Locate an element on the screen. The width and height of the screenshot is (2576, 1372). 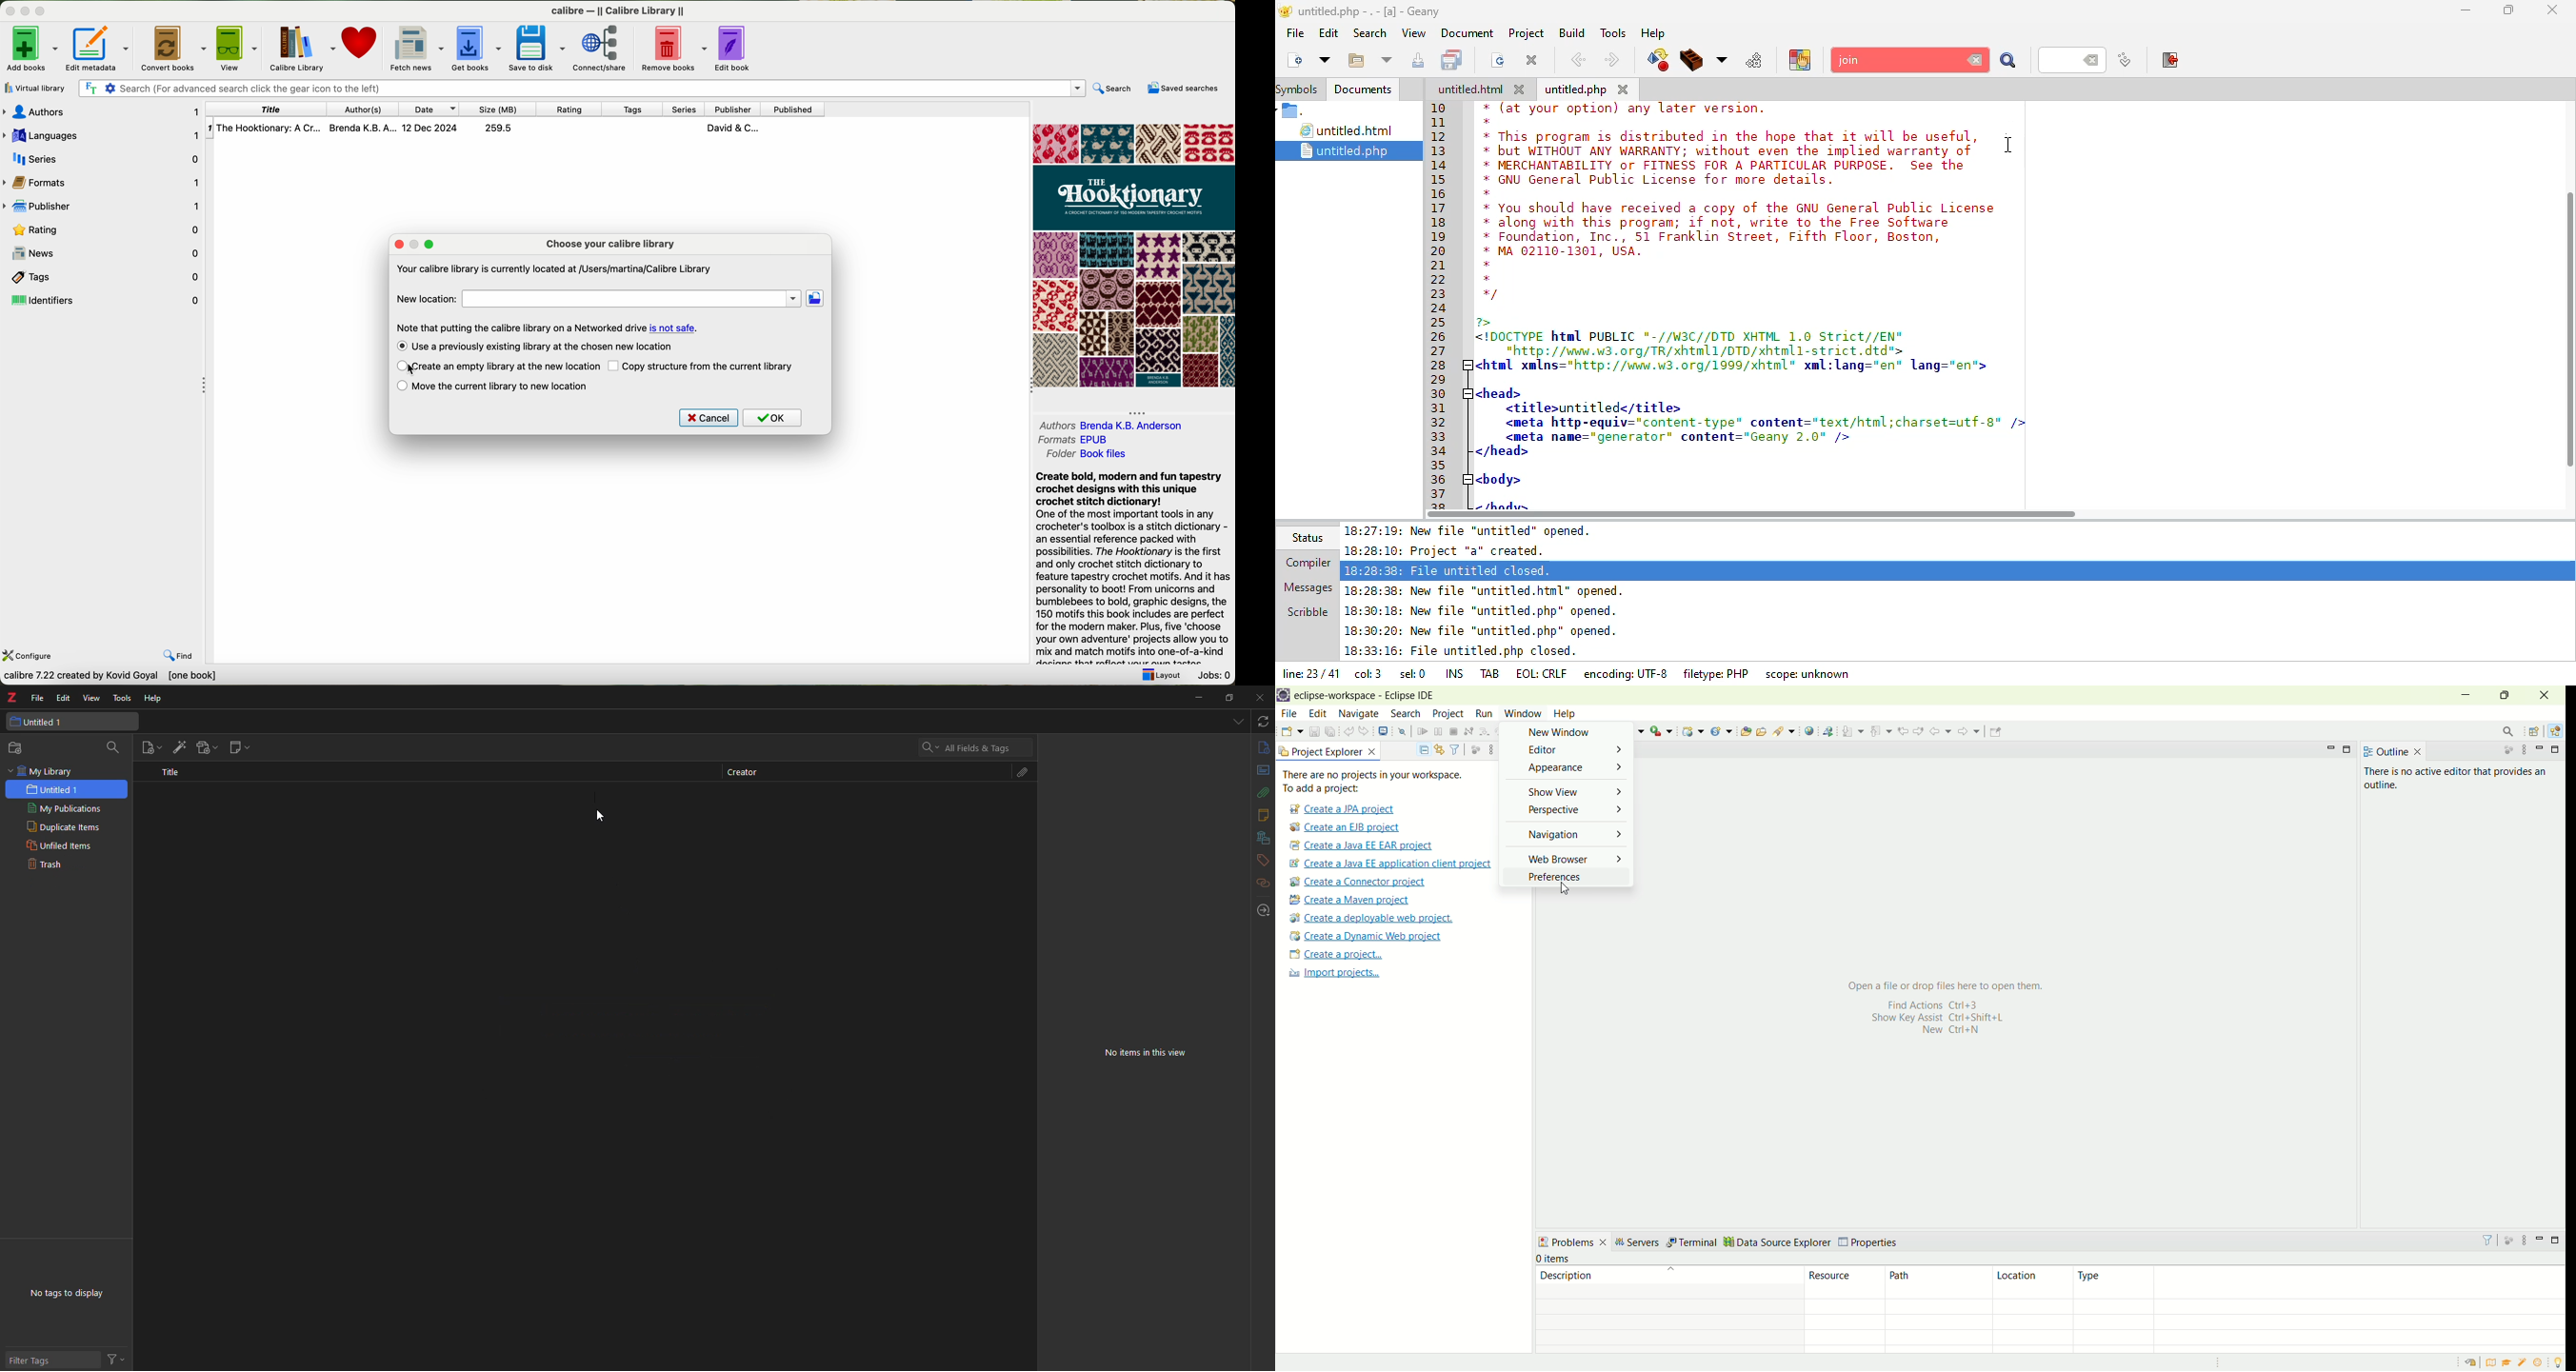
calibre 7.22 created by Kavid Goyal {one book} is located at coordinates (138, 677).